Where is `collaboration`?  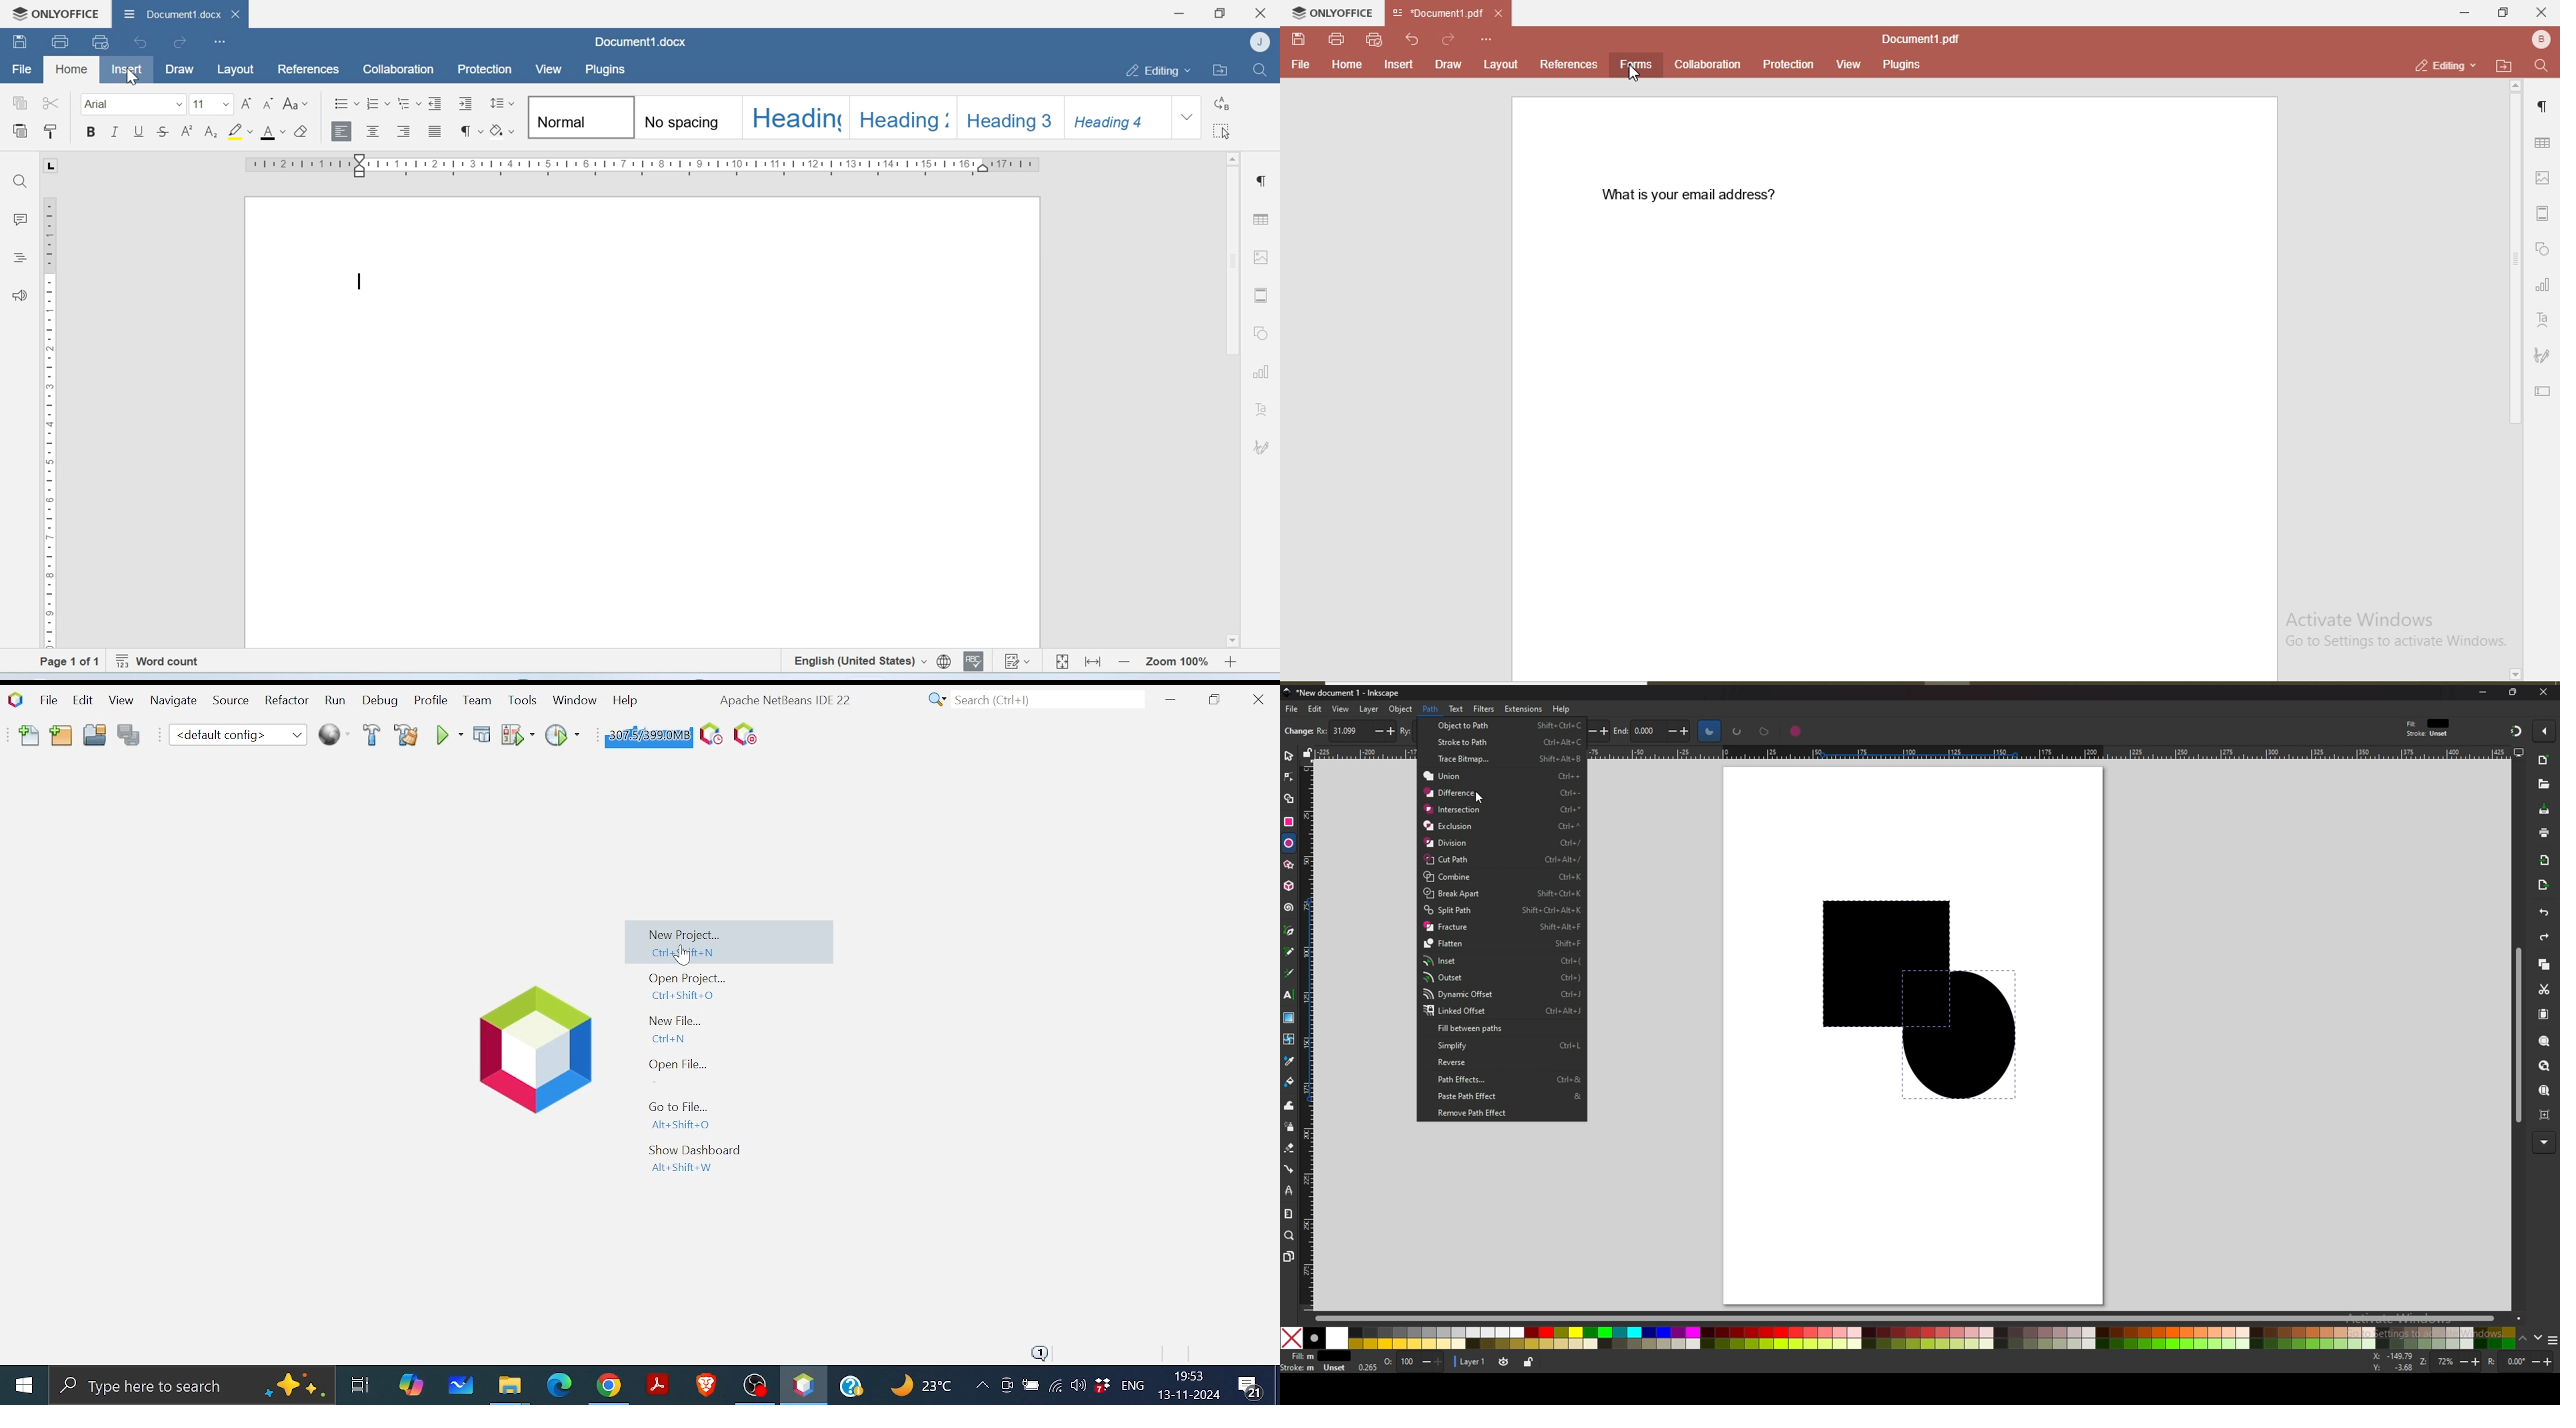
collaboration is located at coordinates (1709, 65).